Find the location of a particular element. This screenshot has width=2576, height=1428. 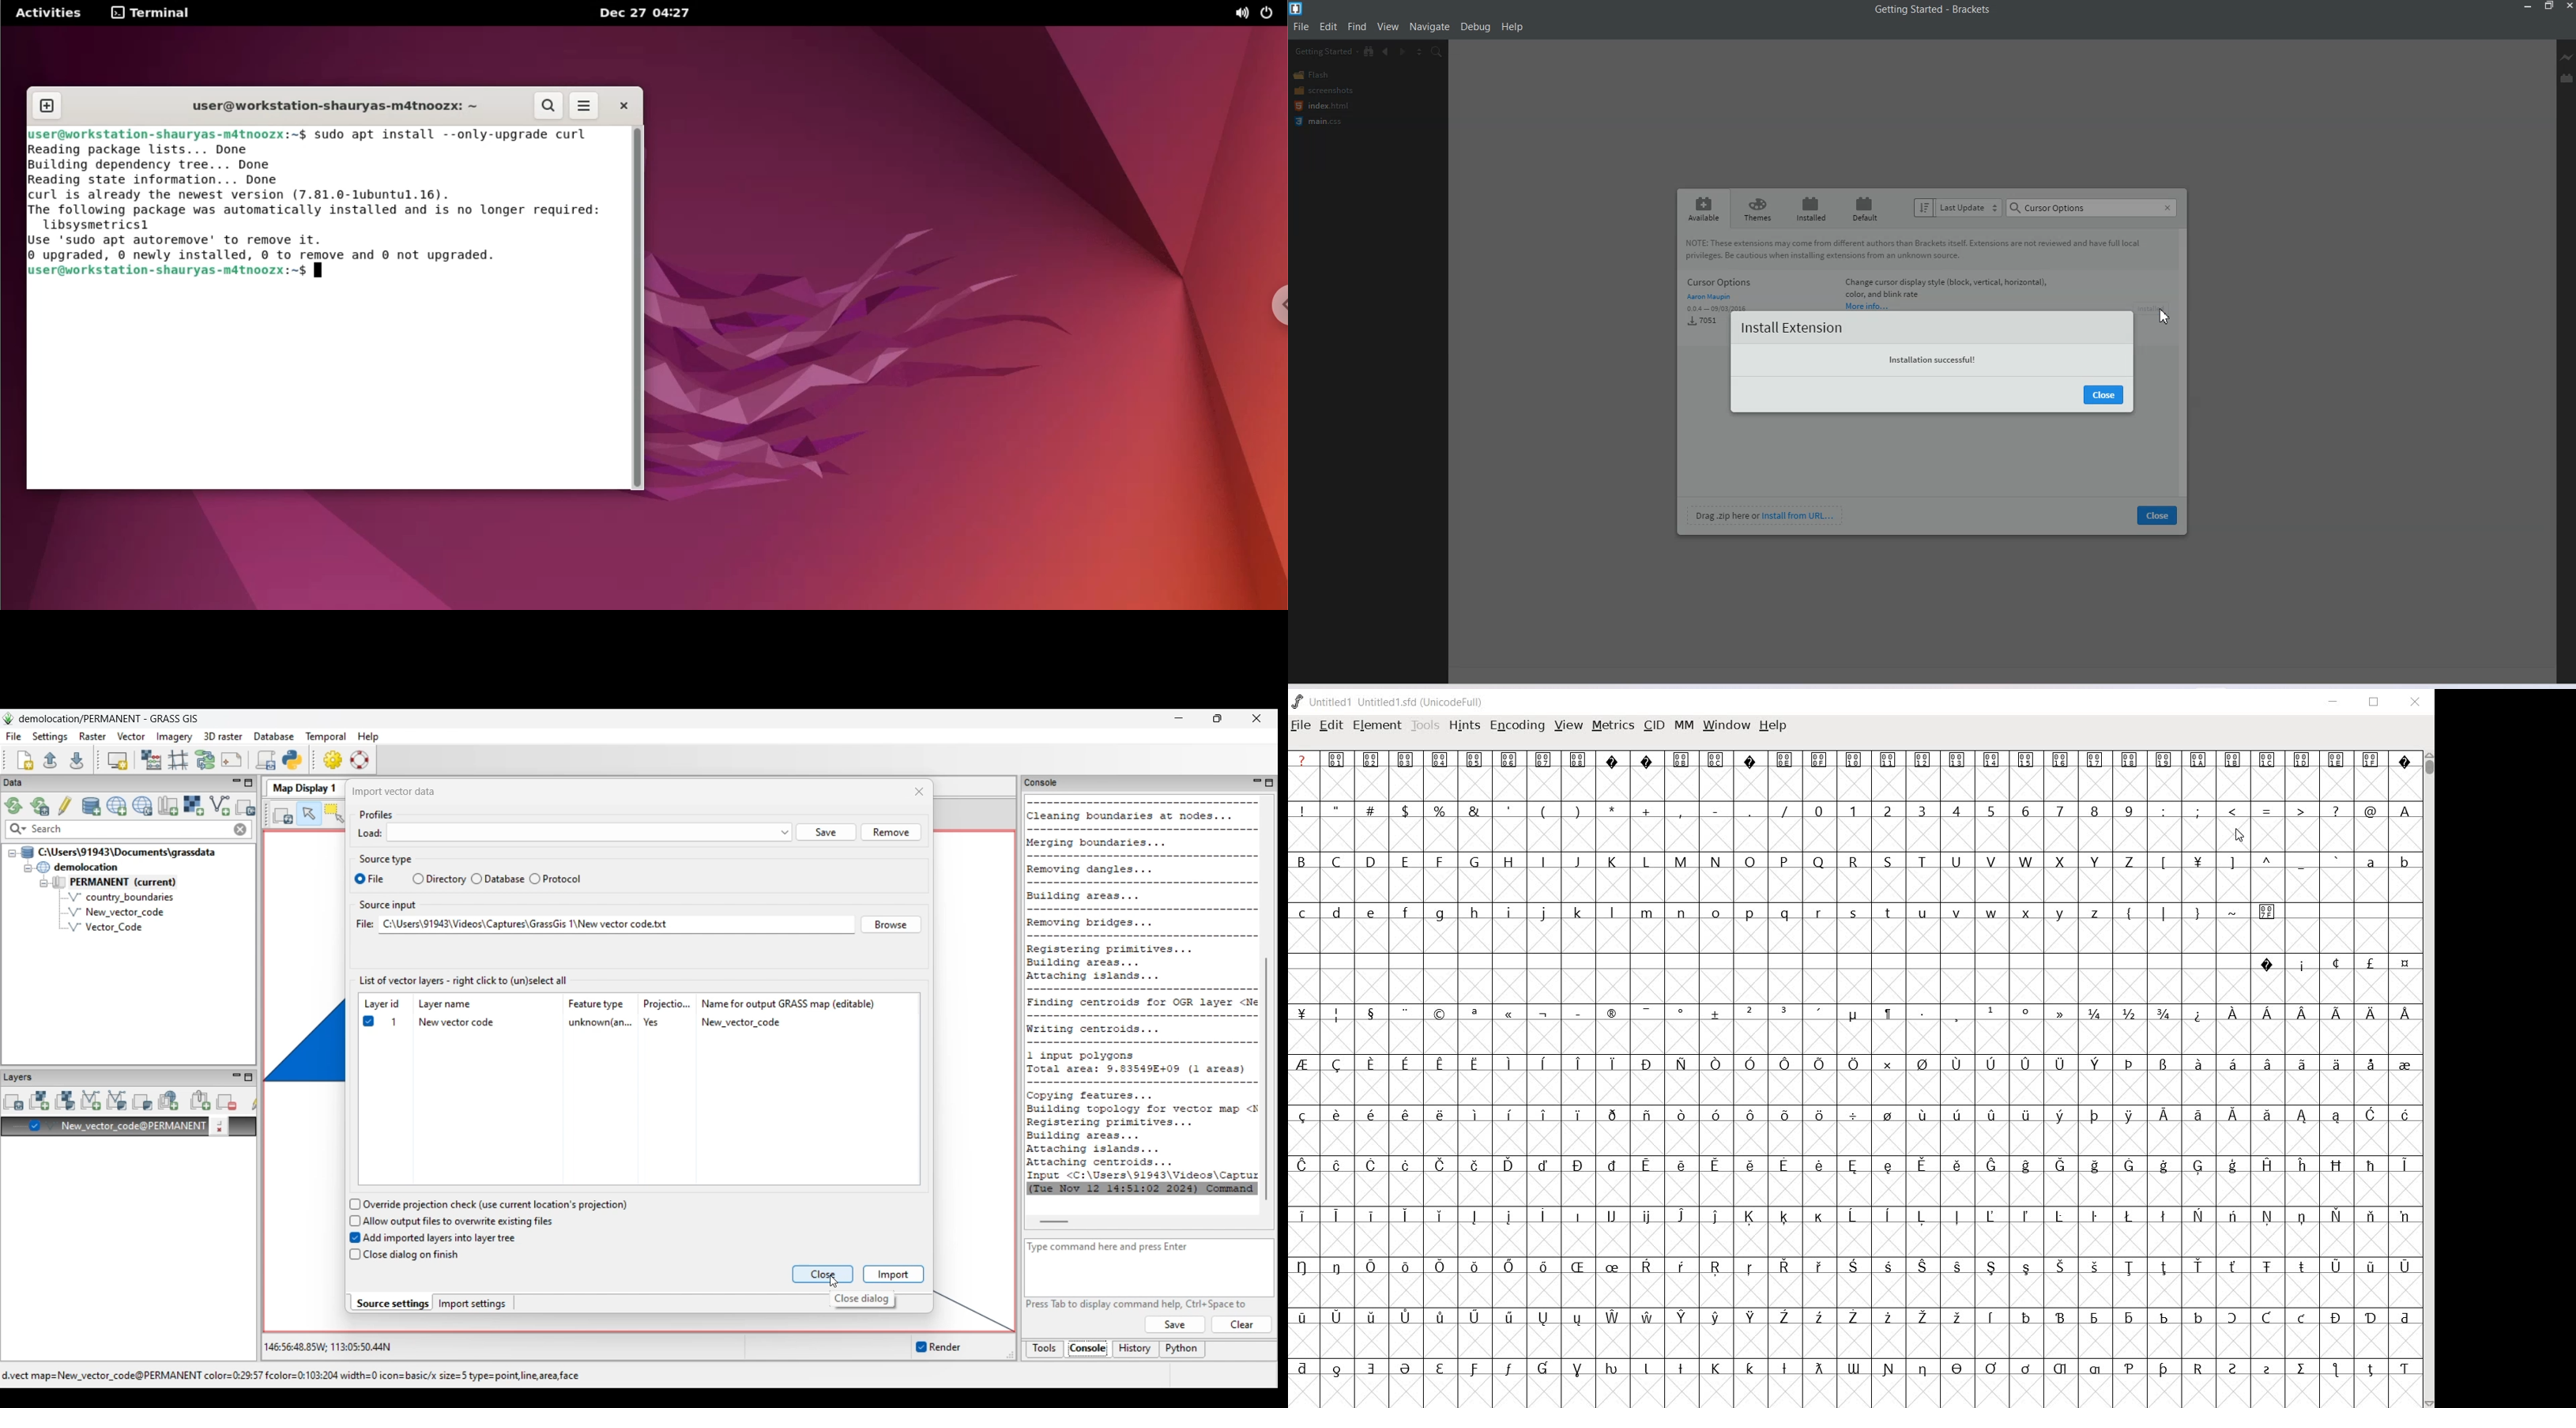

metrics is located at coordinates (1613, 726).